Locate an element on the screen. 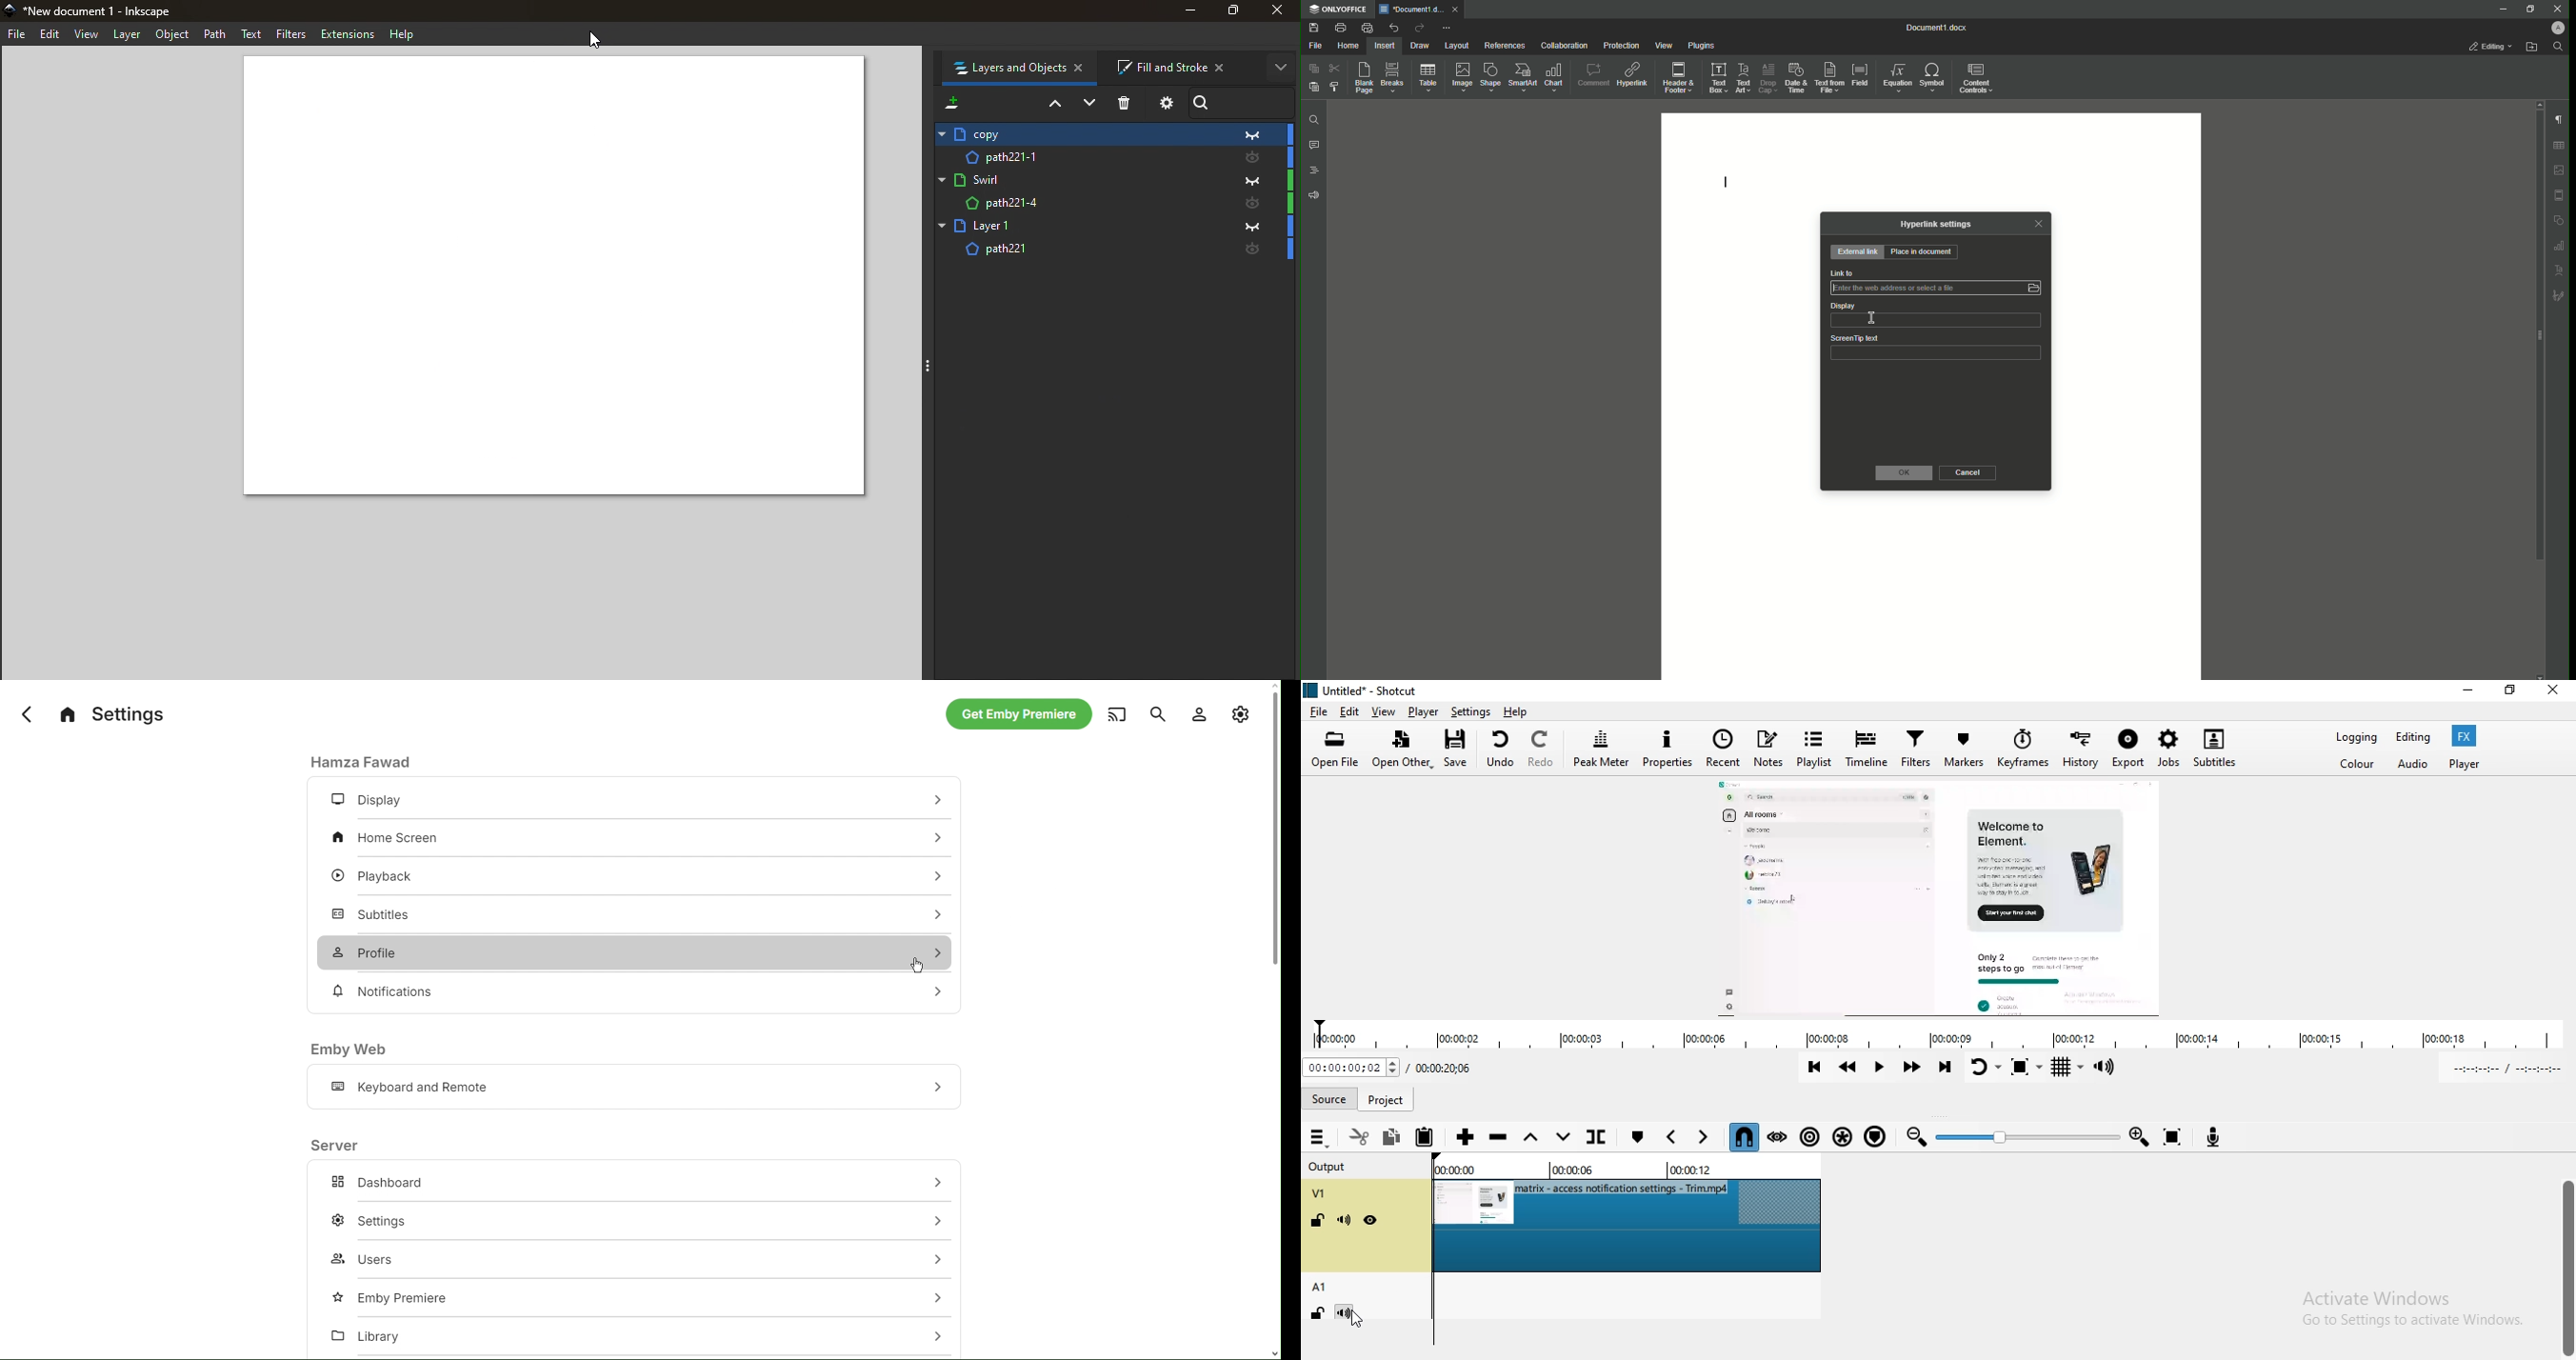  Media view  is located at coordinates (1938, 897).